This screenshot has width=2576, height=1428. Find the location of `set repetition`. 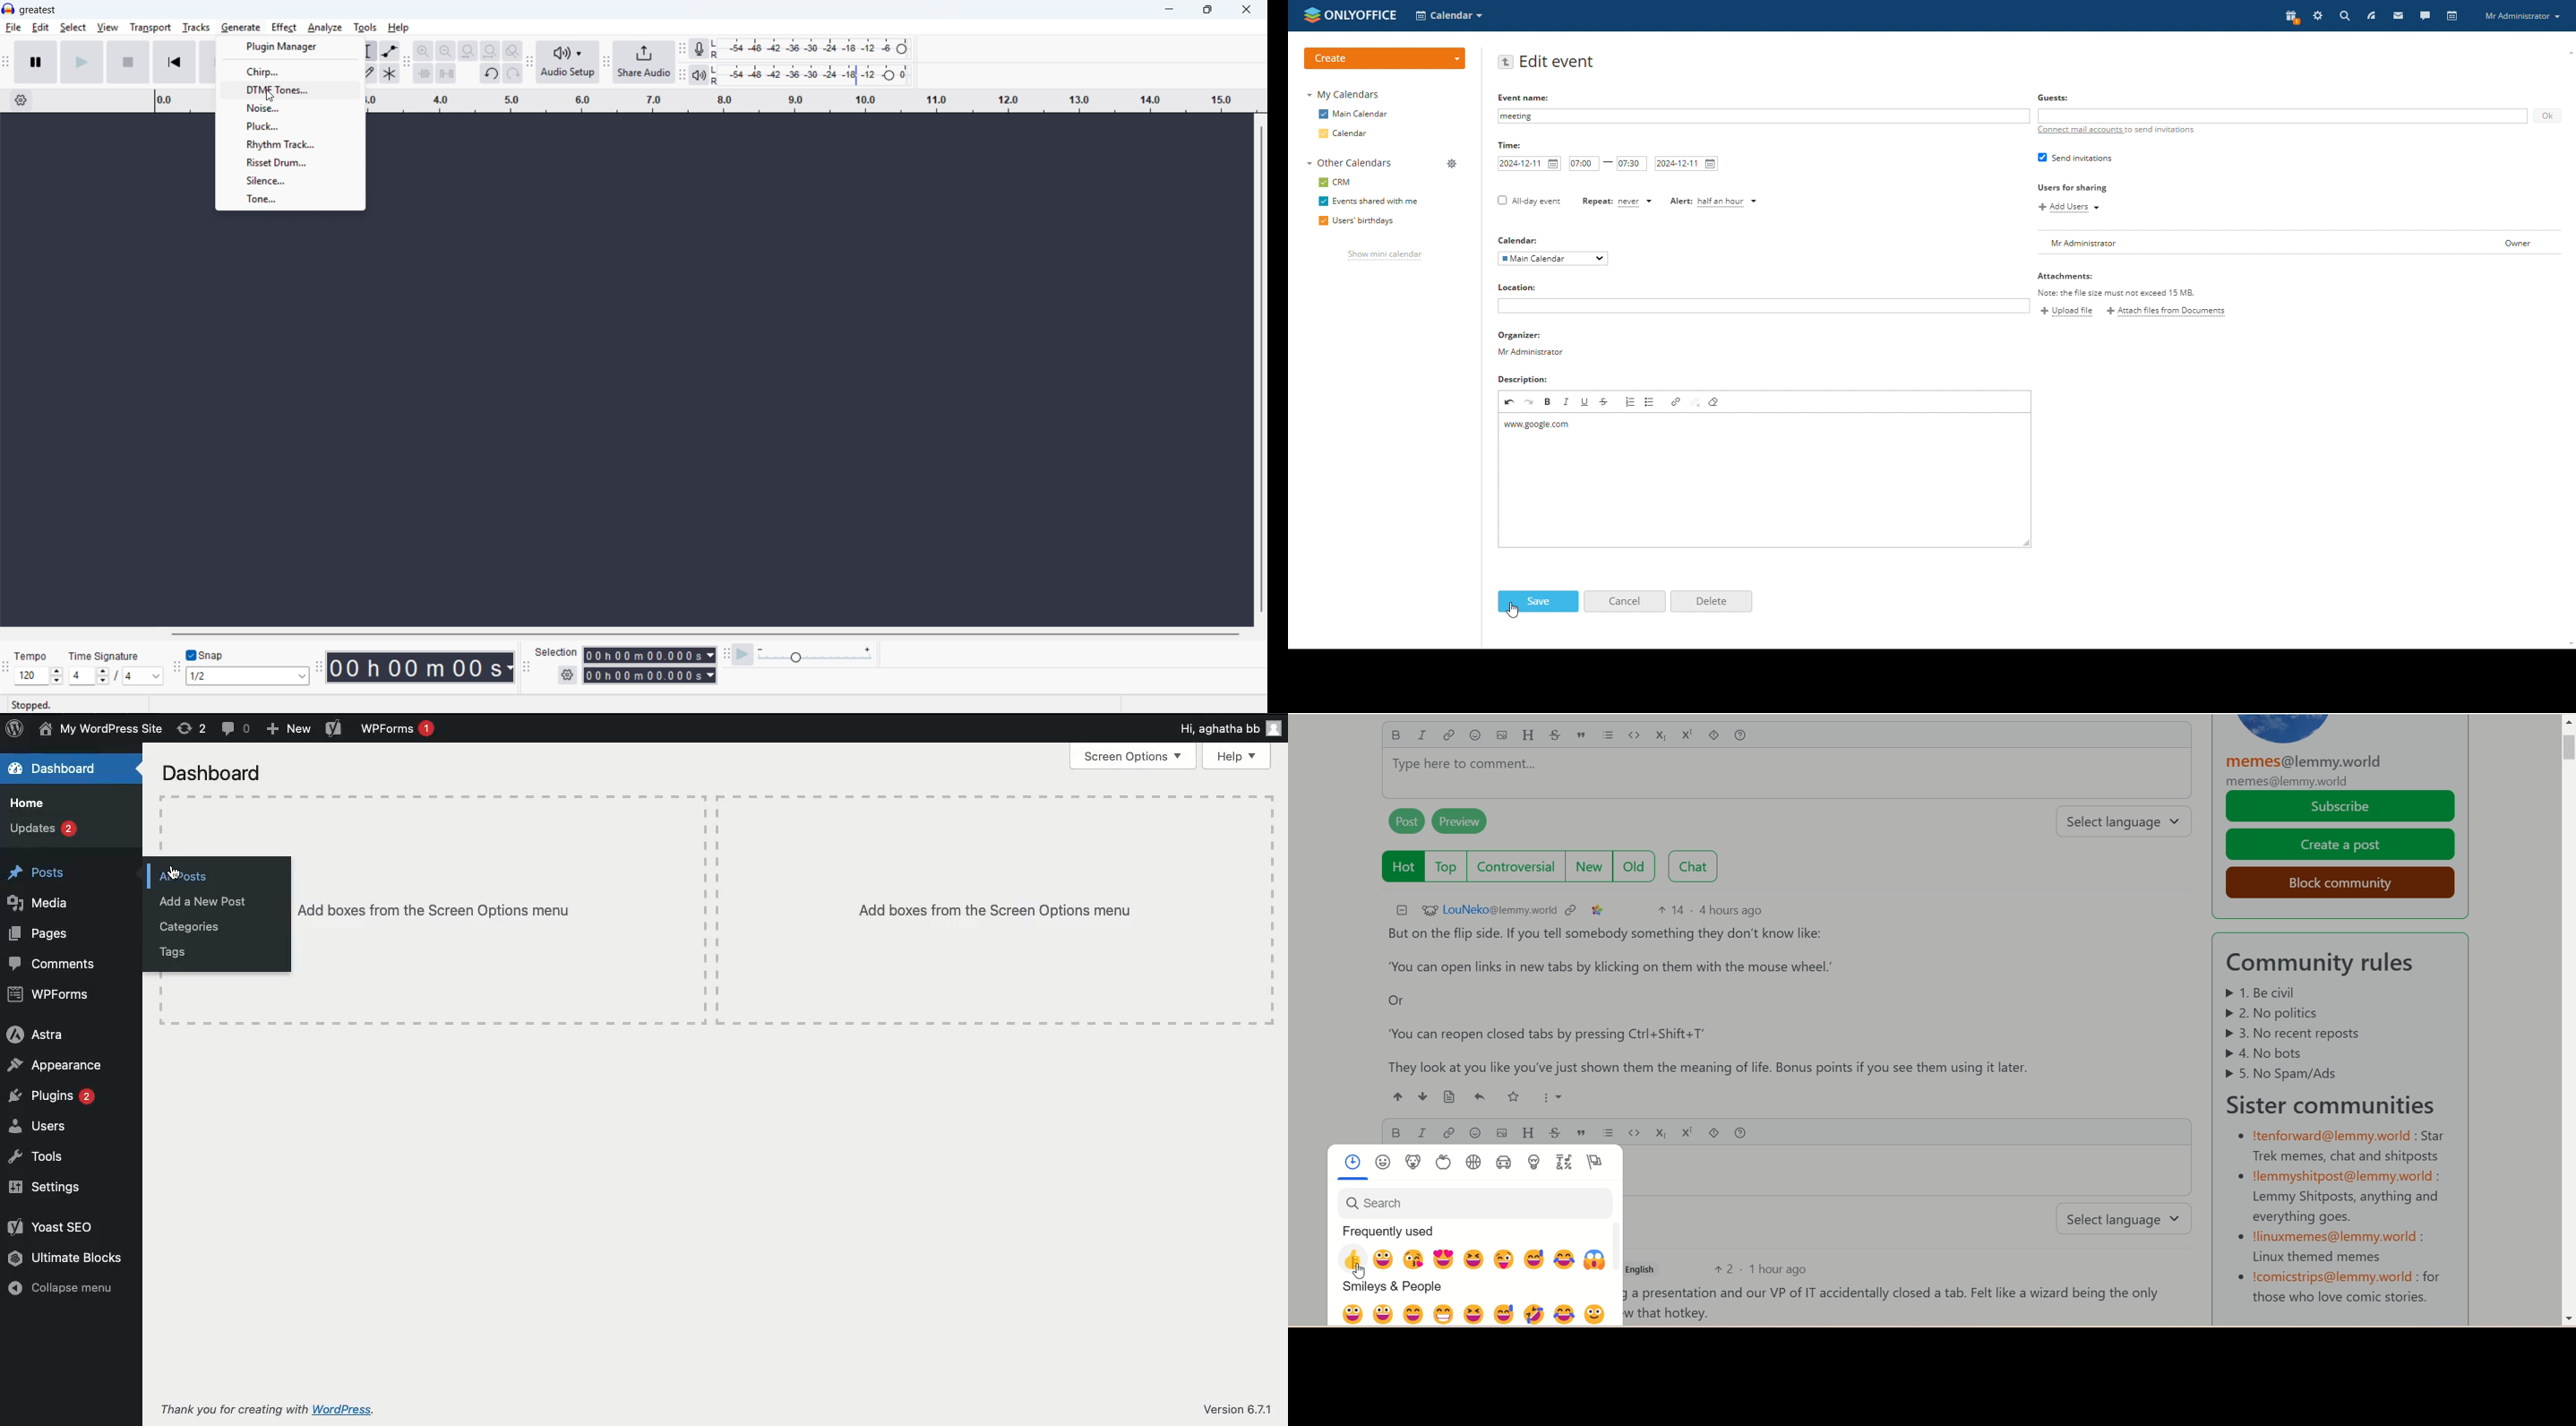

set repetition is located at coordinates (1636, 202).